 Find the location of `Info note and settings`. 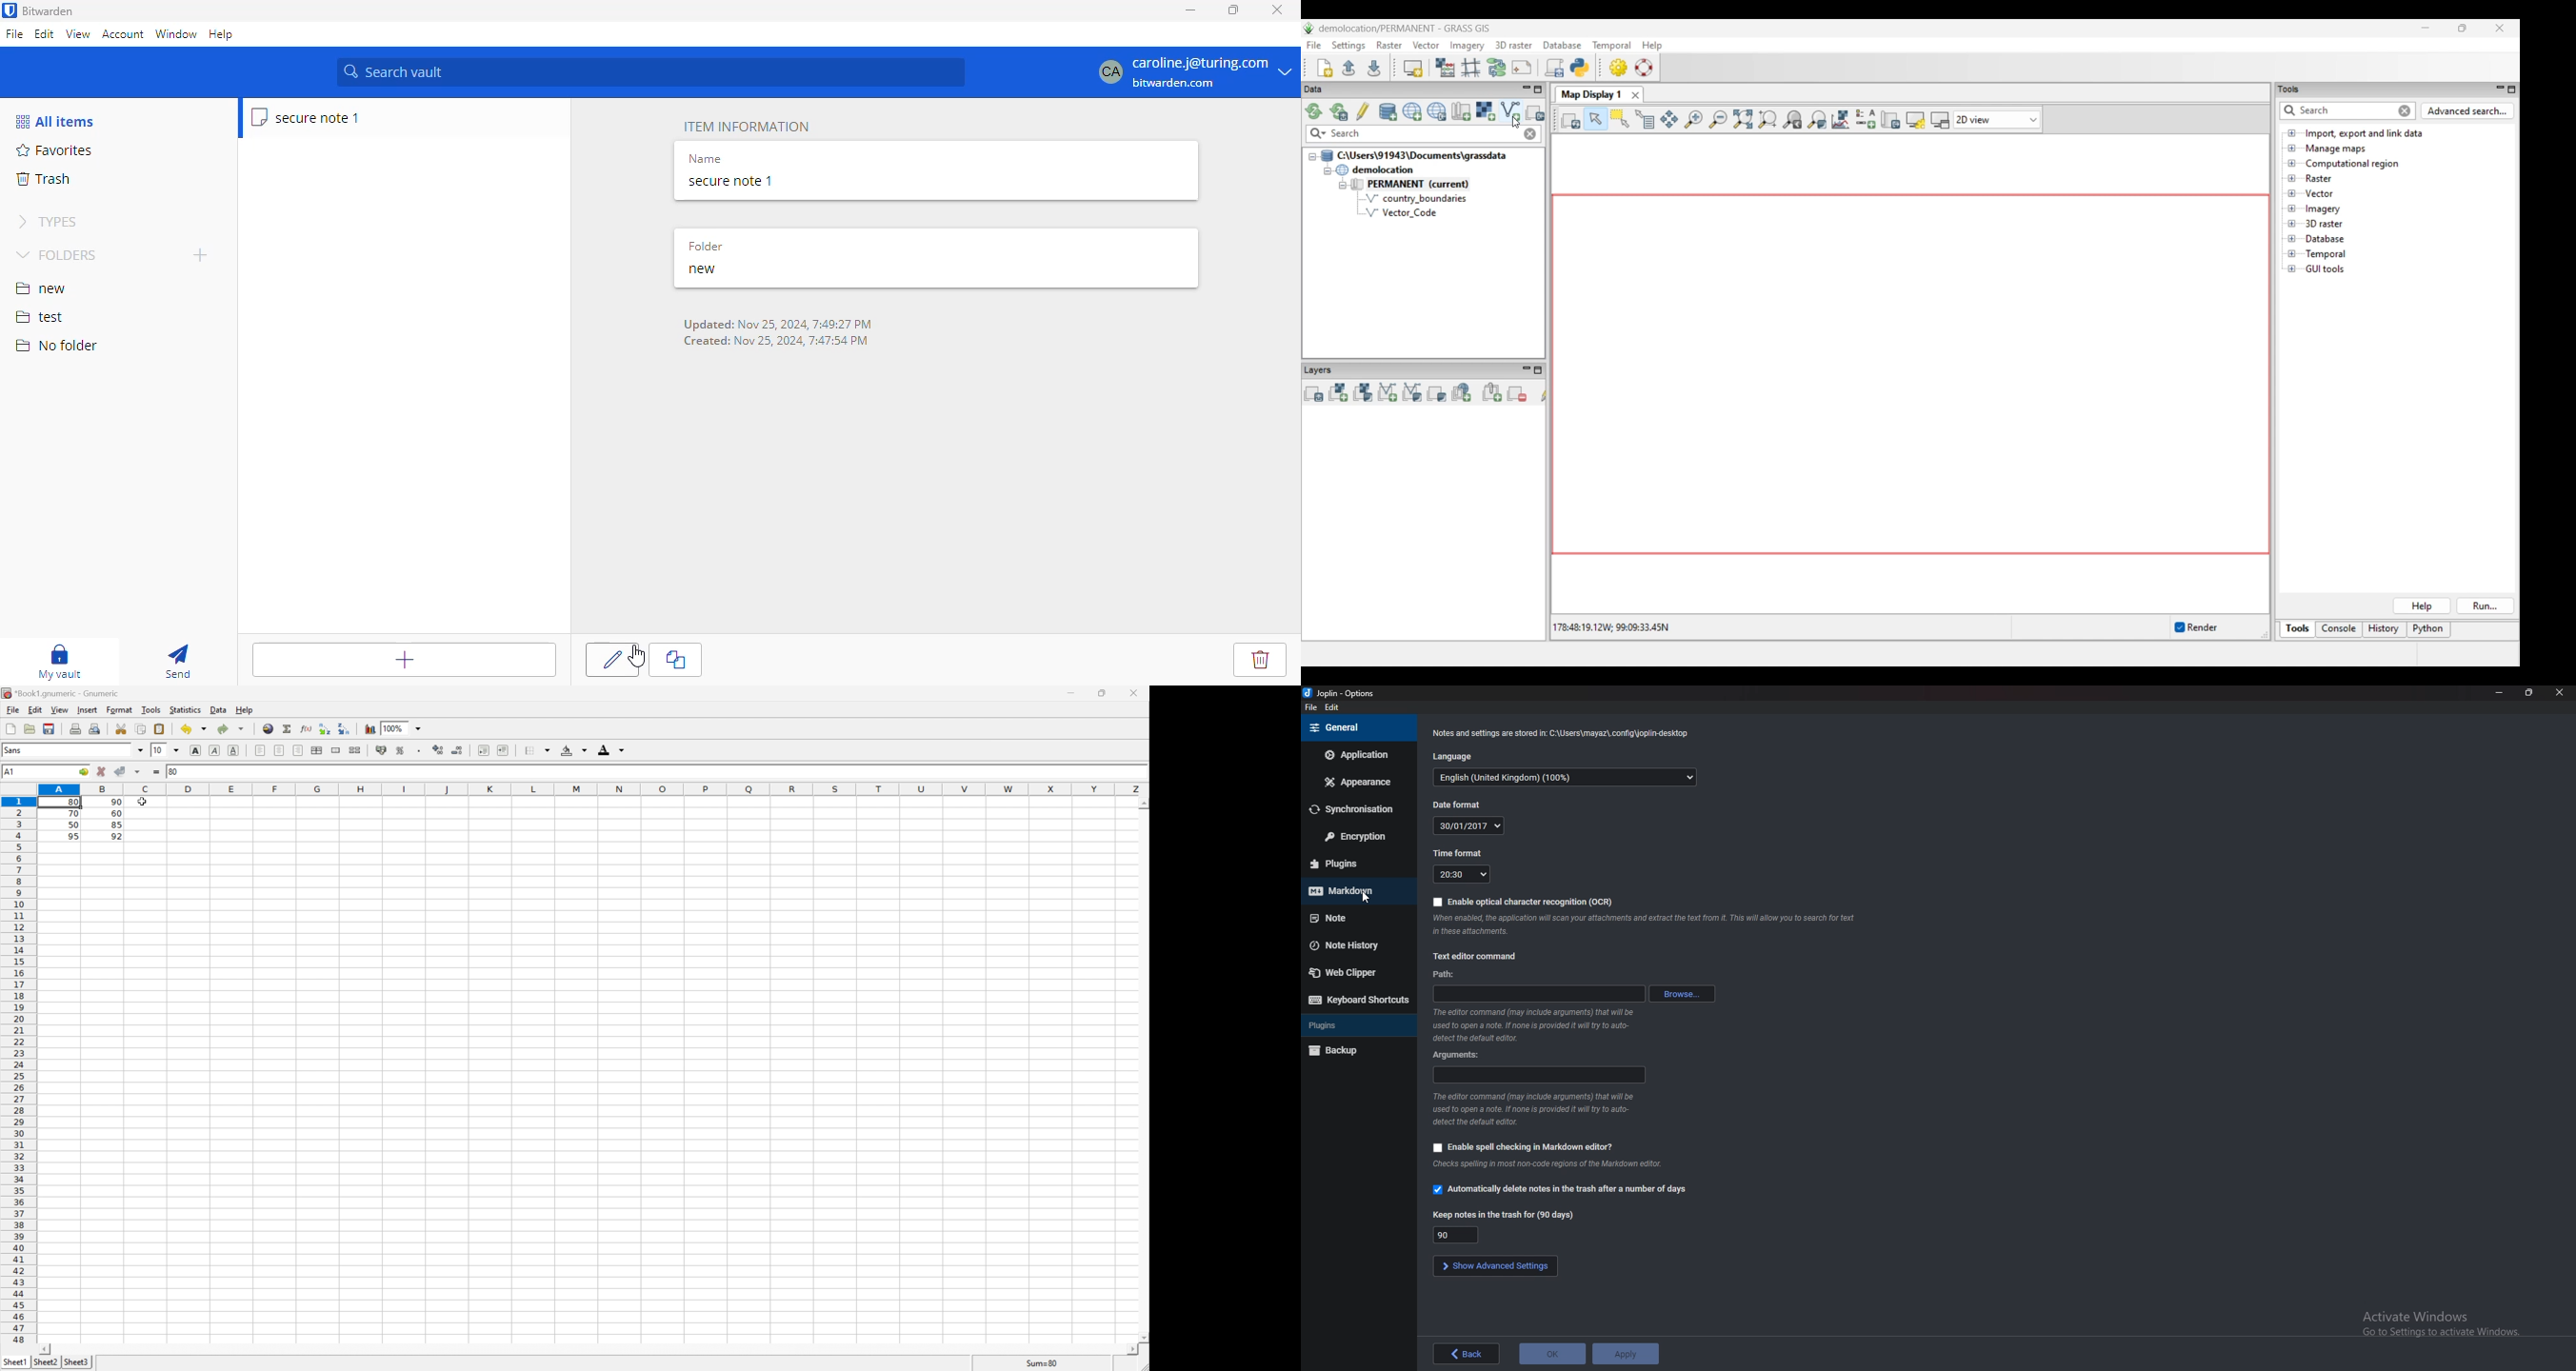

Info note and settings is located at coordinates (1564, 736).